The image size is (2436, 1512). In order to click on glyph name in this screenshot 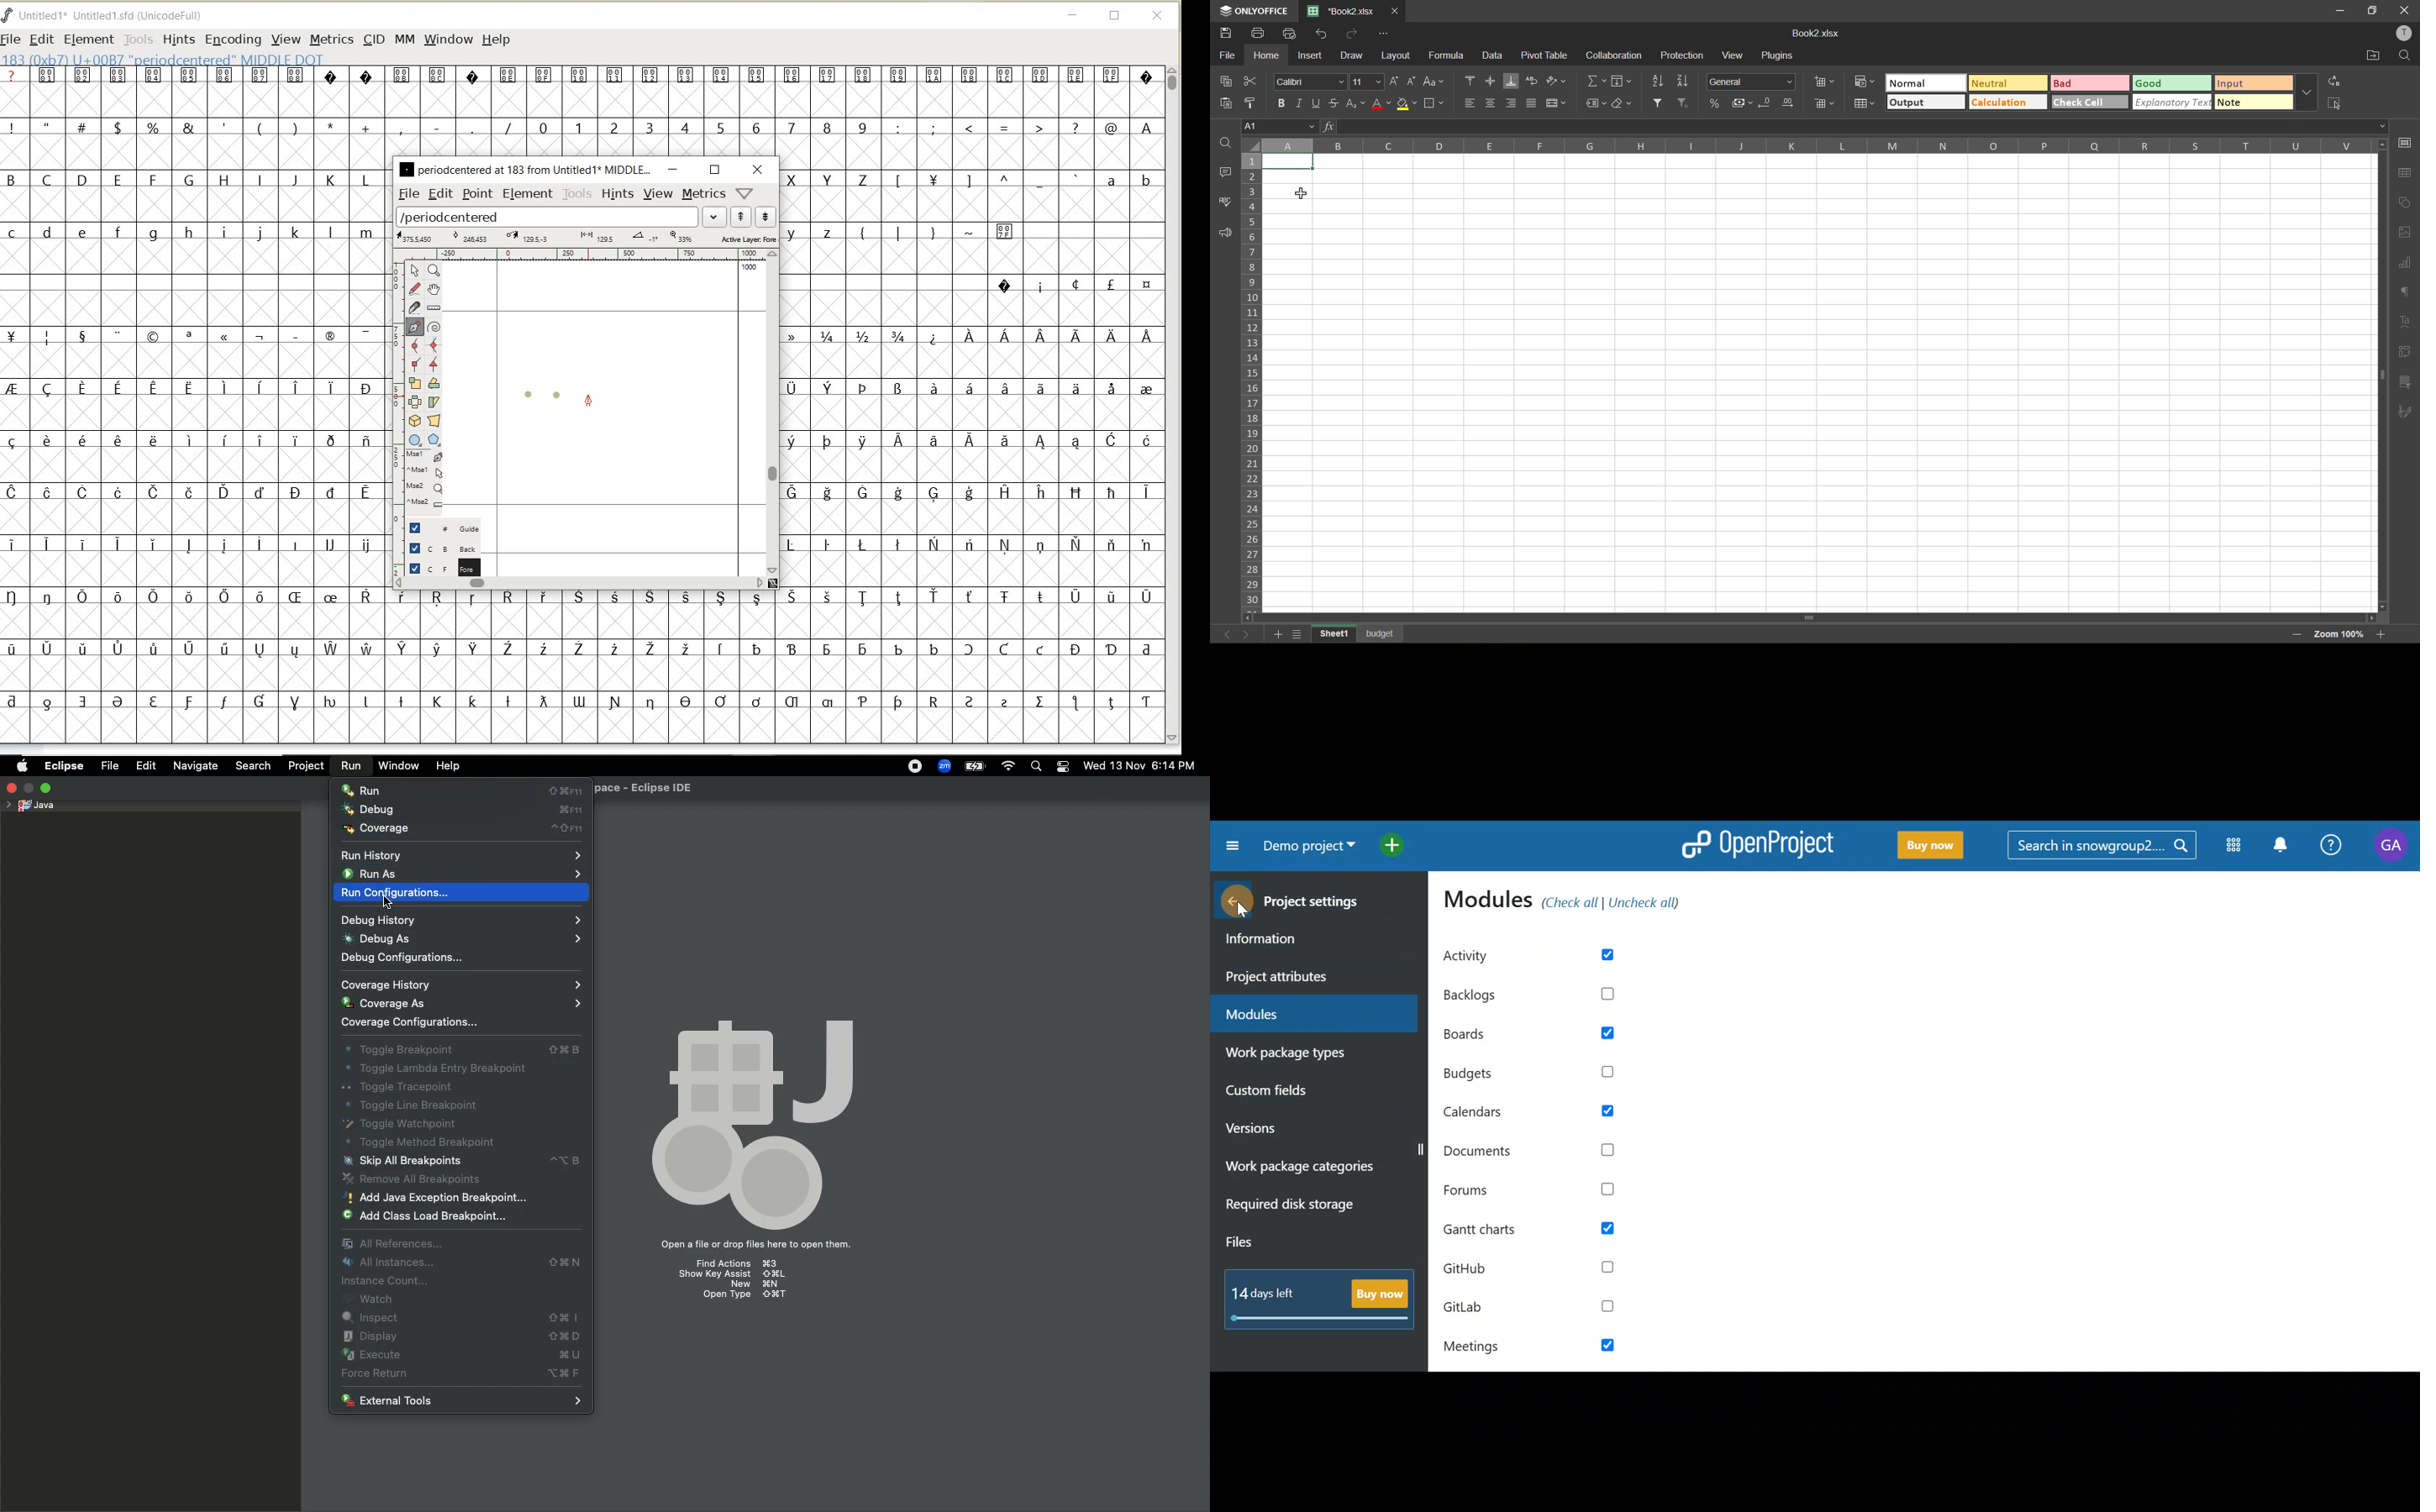, I will do `click(525, 169)`.